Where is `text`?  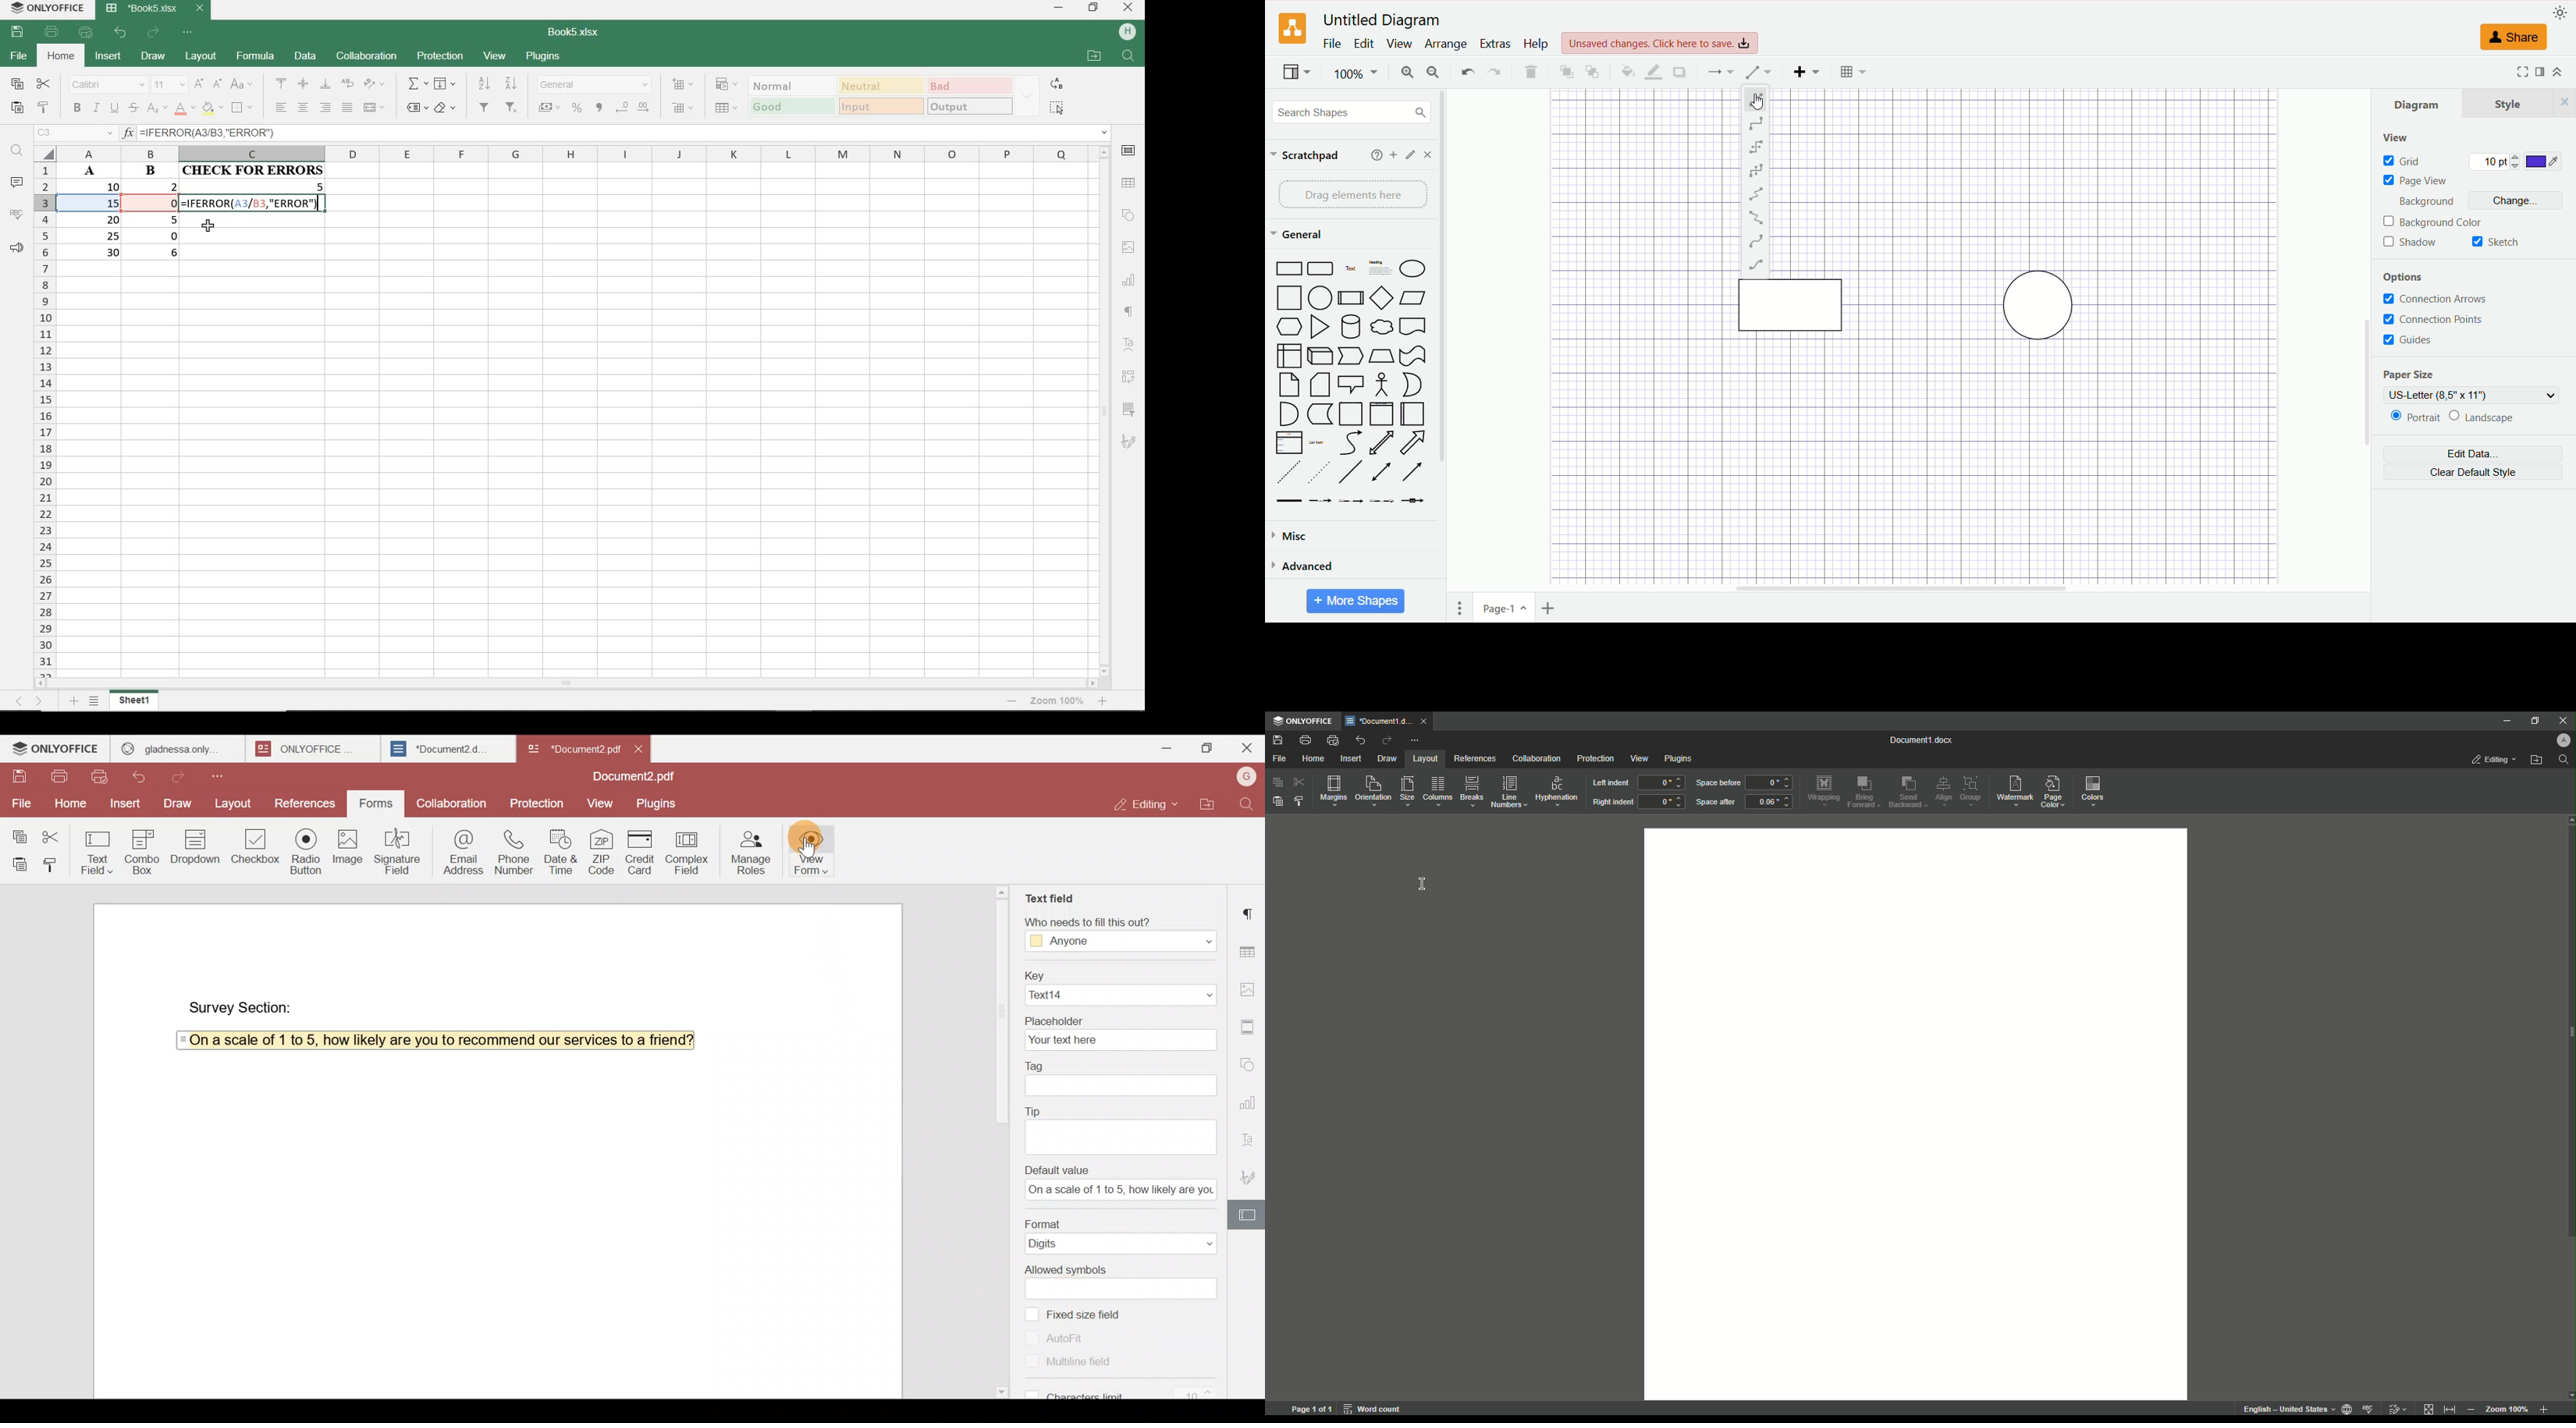 text is located at coordinates (1124, 1135).